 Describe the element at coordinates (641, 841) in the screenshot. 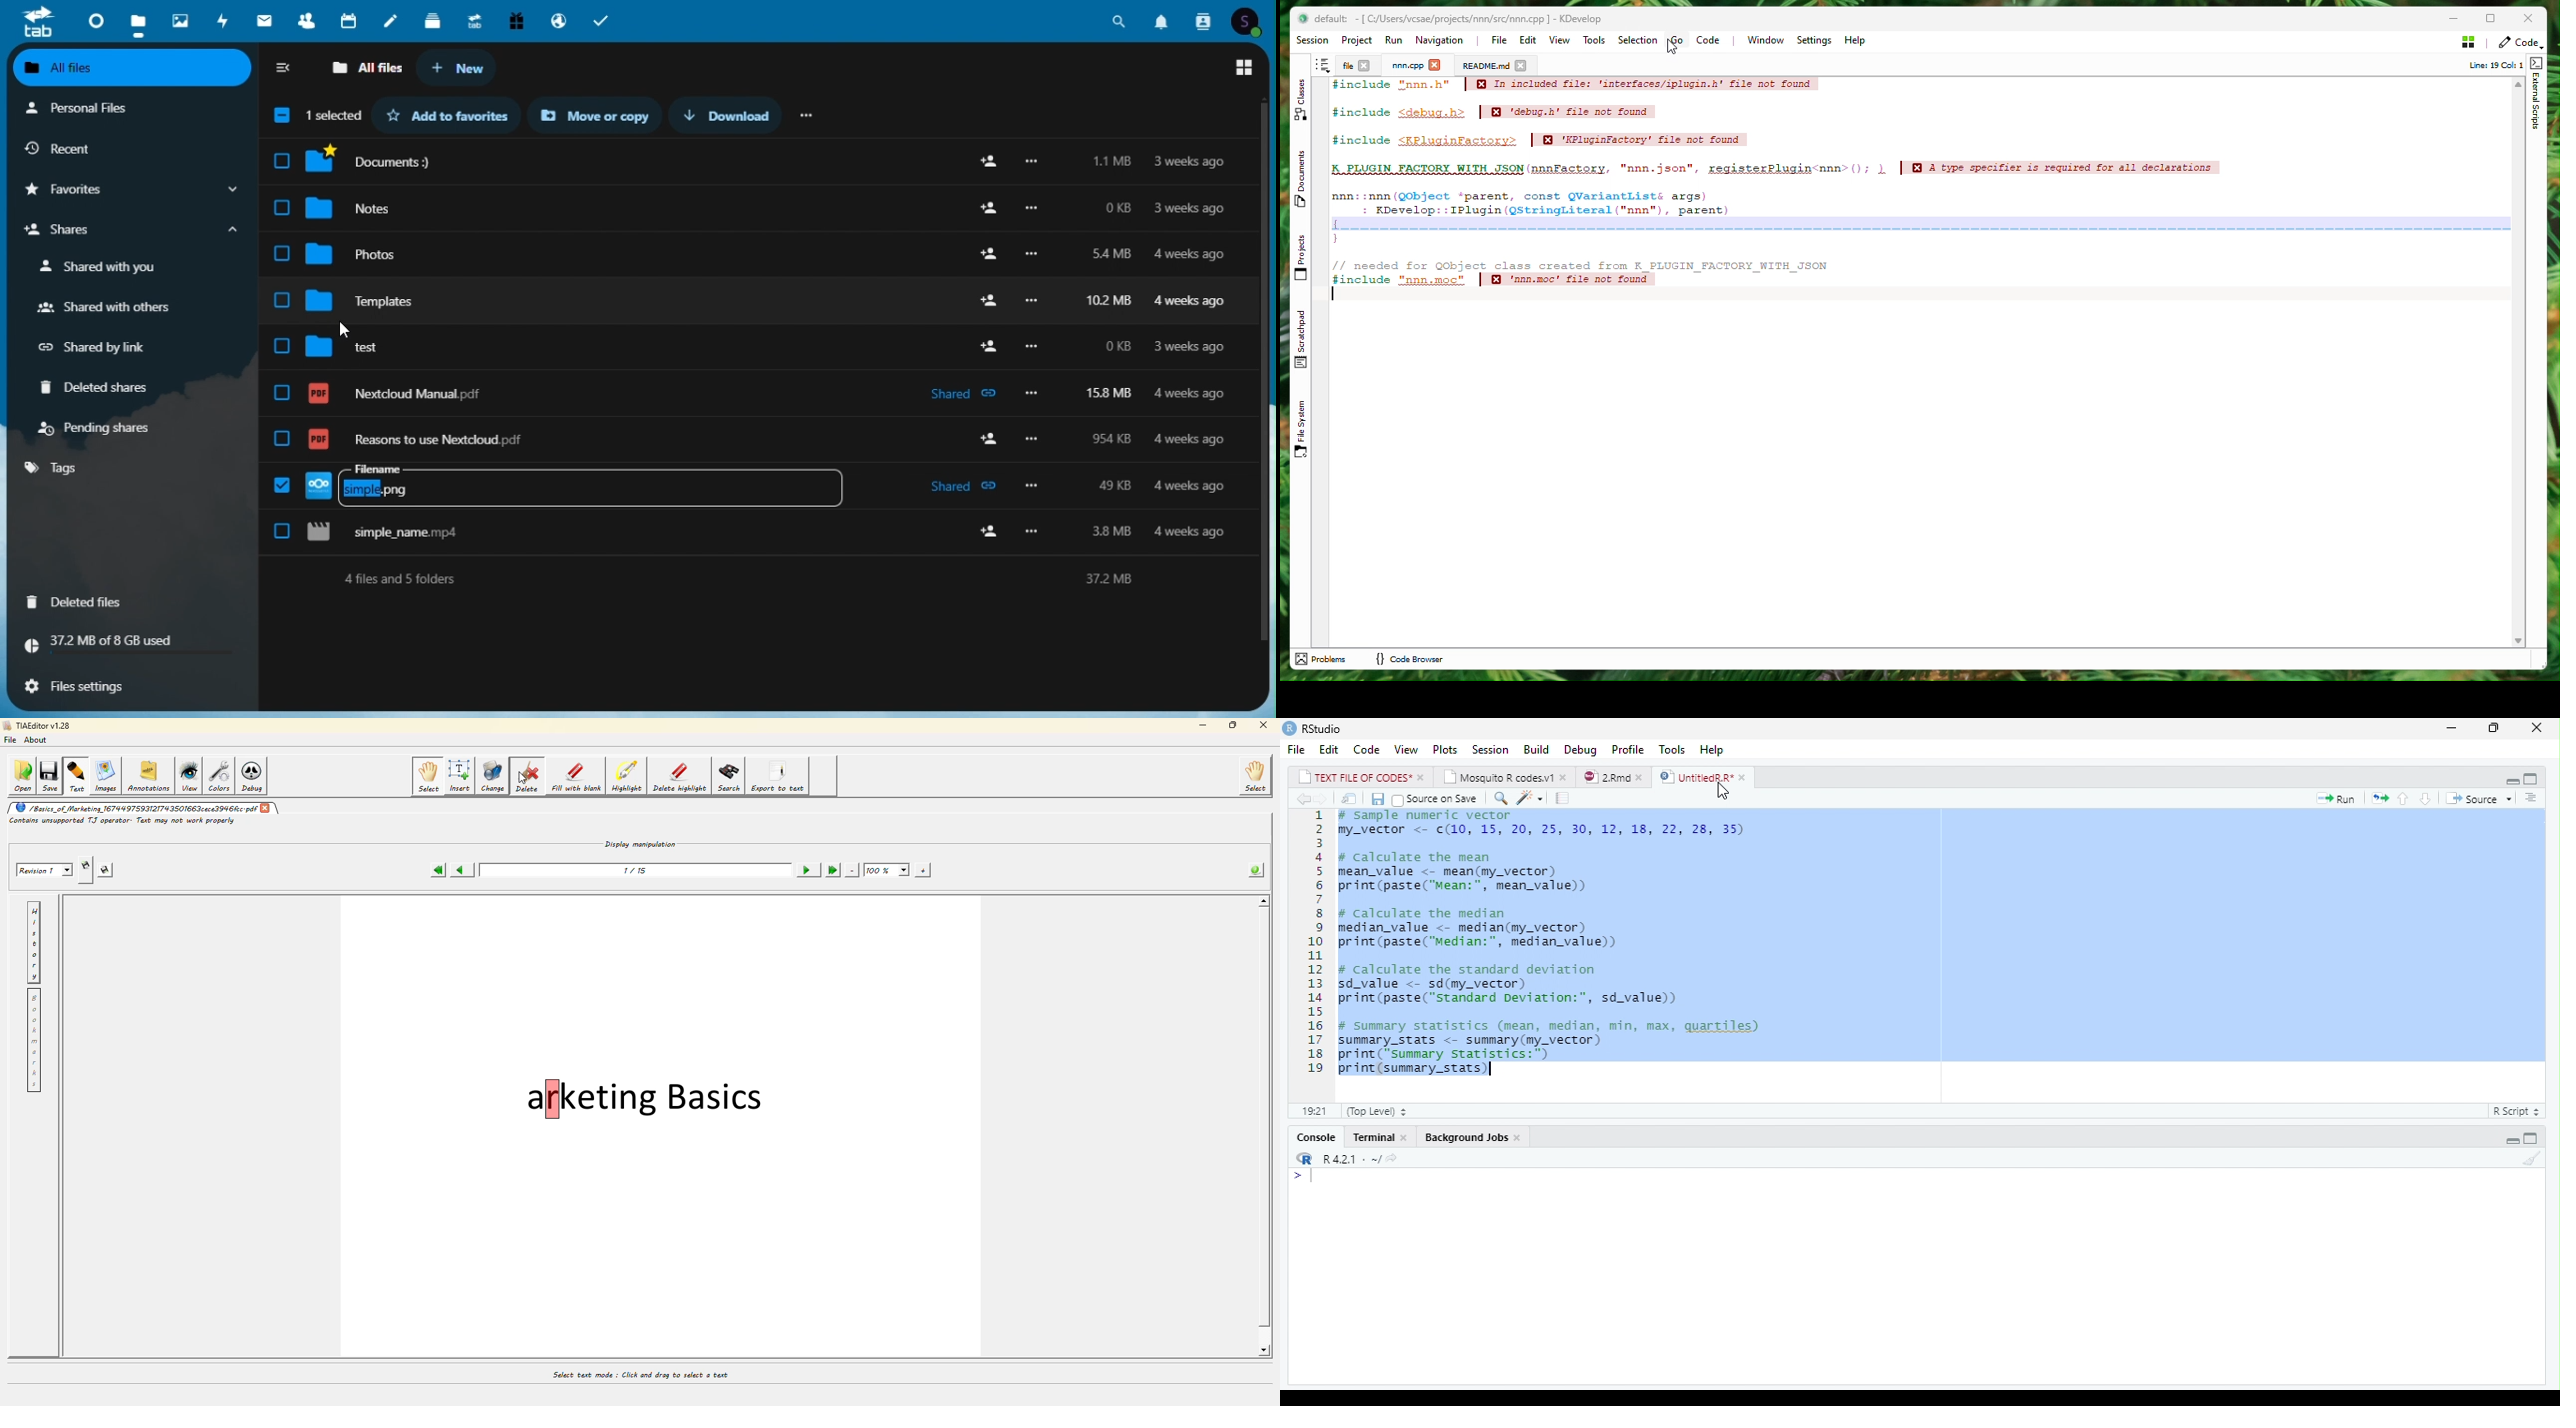

I see `display manipulation` at that location.